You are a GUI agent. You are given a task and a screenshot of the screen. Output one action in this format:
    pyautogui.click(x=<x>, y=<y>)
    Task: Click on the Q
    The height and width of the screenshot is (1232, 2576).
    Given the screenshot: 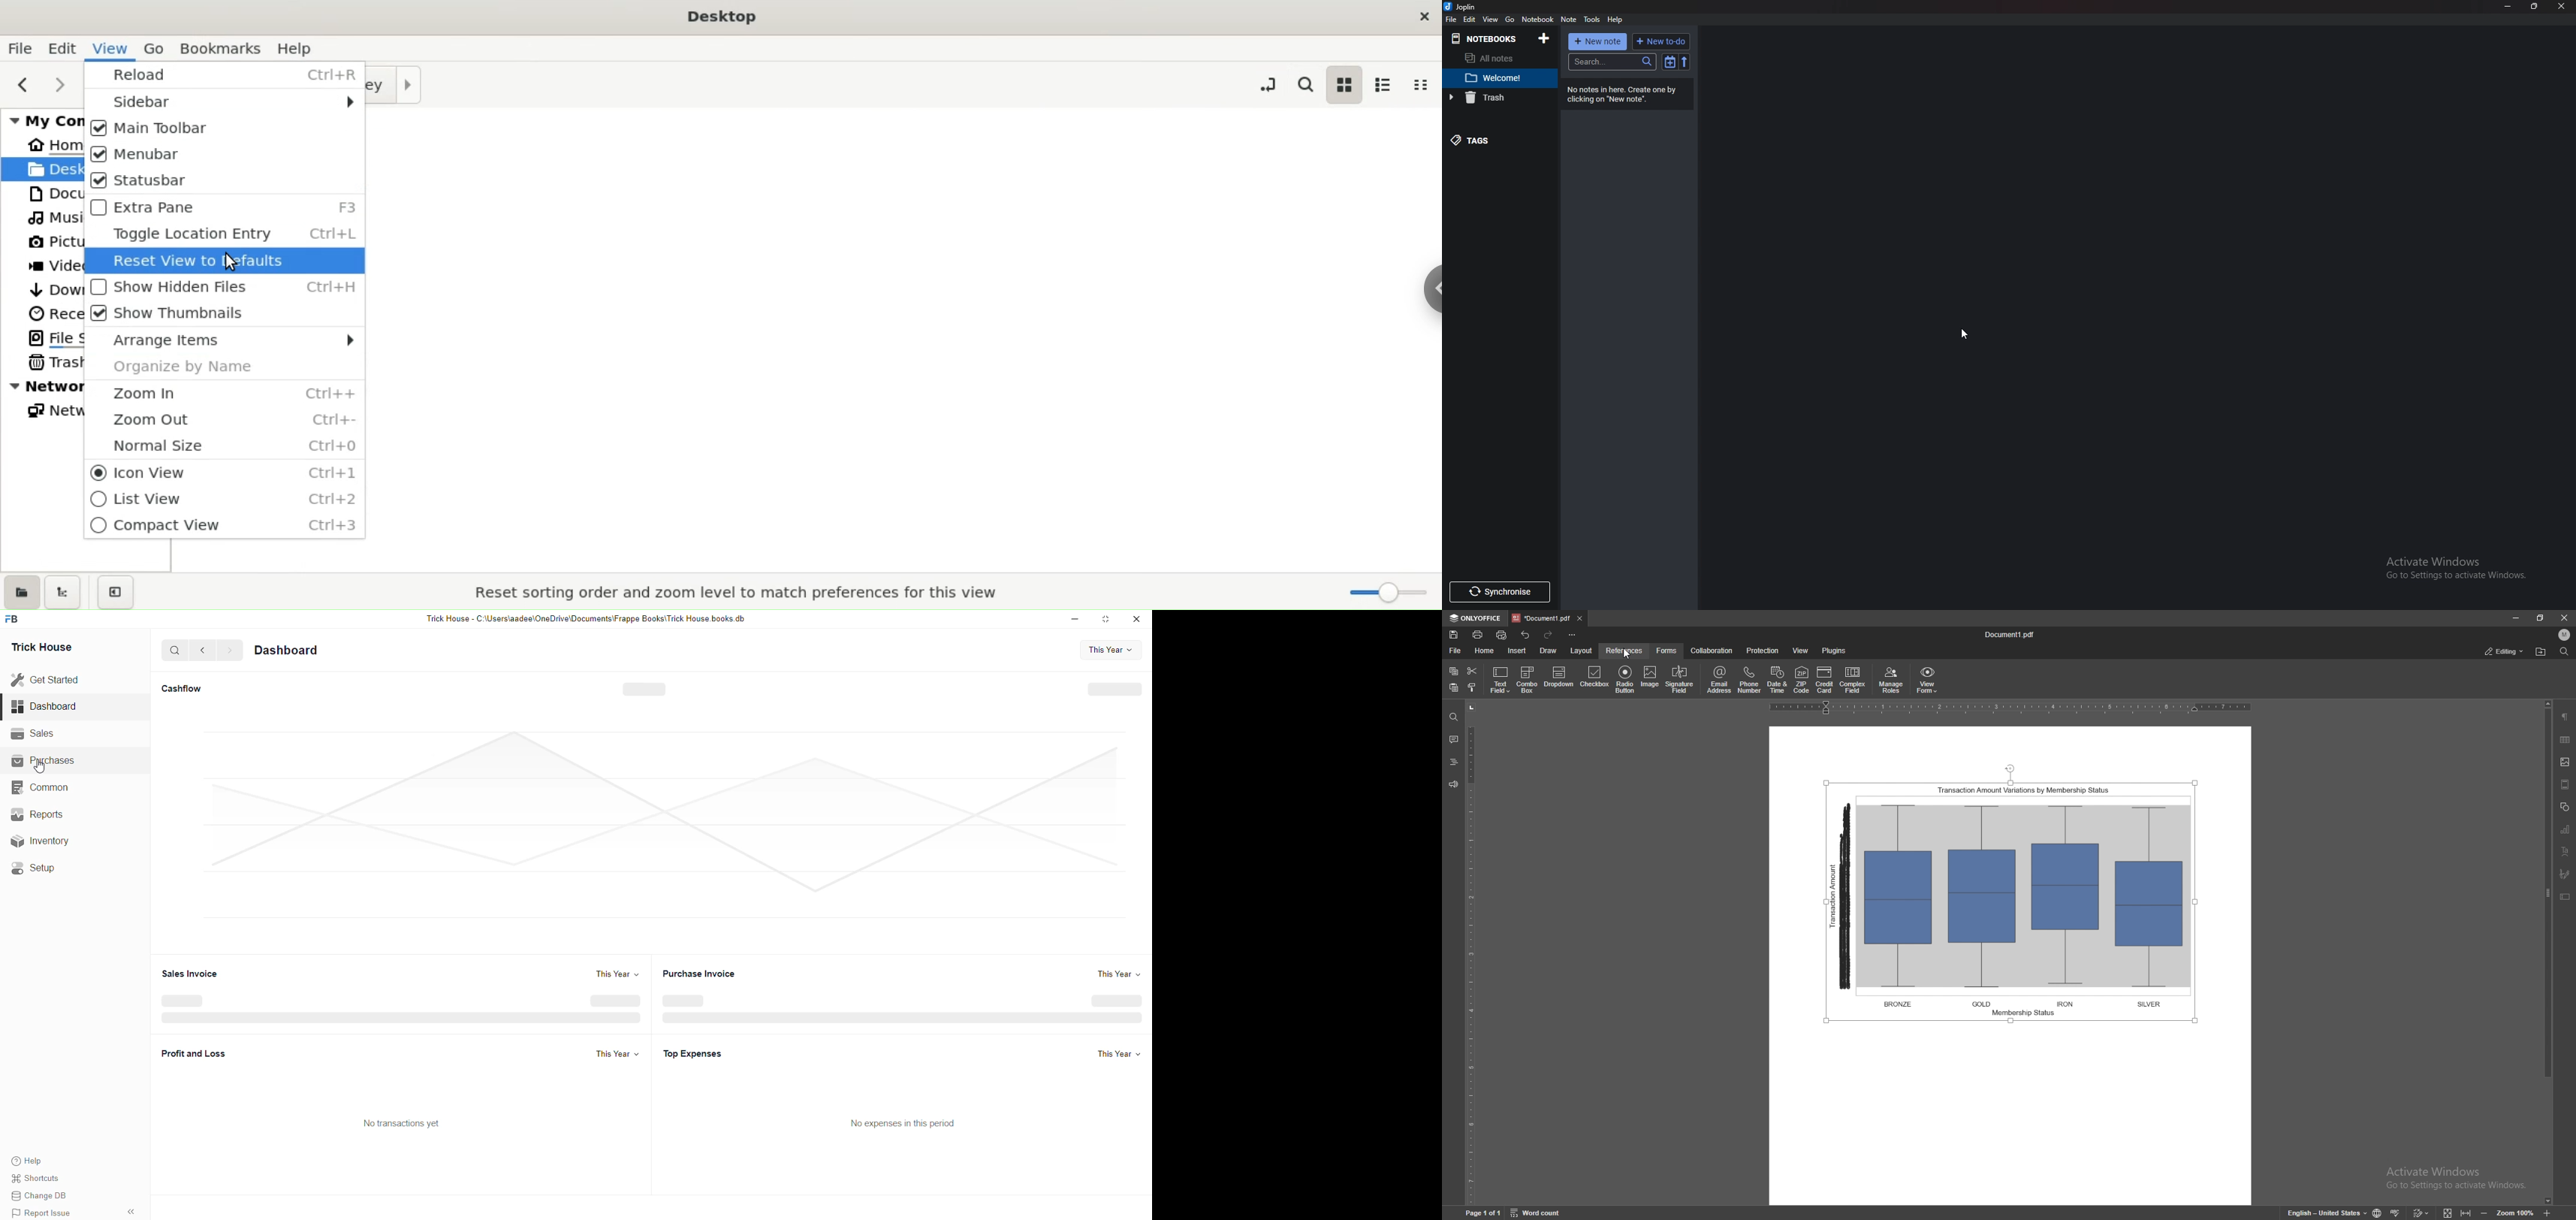 What is the action you would take?
    pyautogui.click(x=170, y=649)
    